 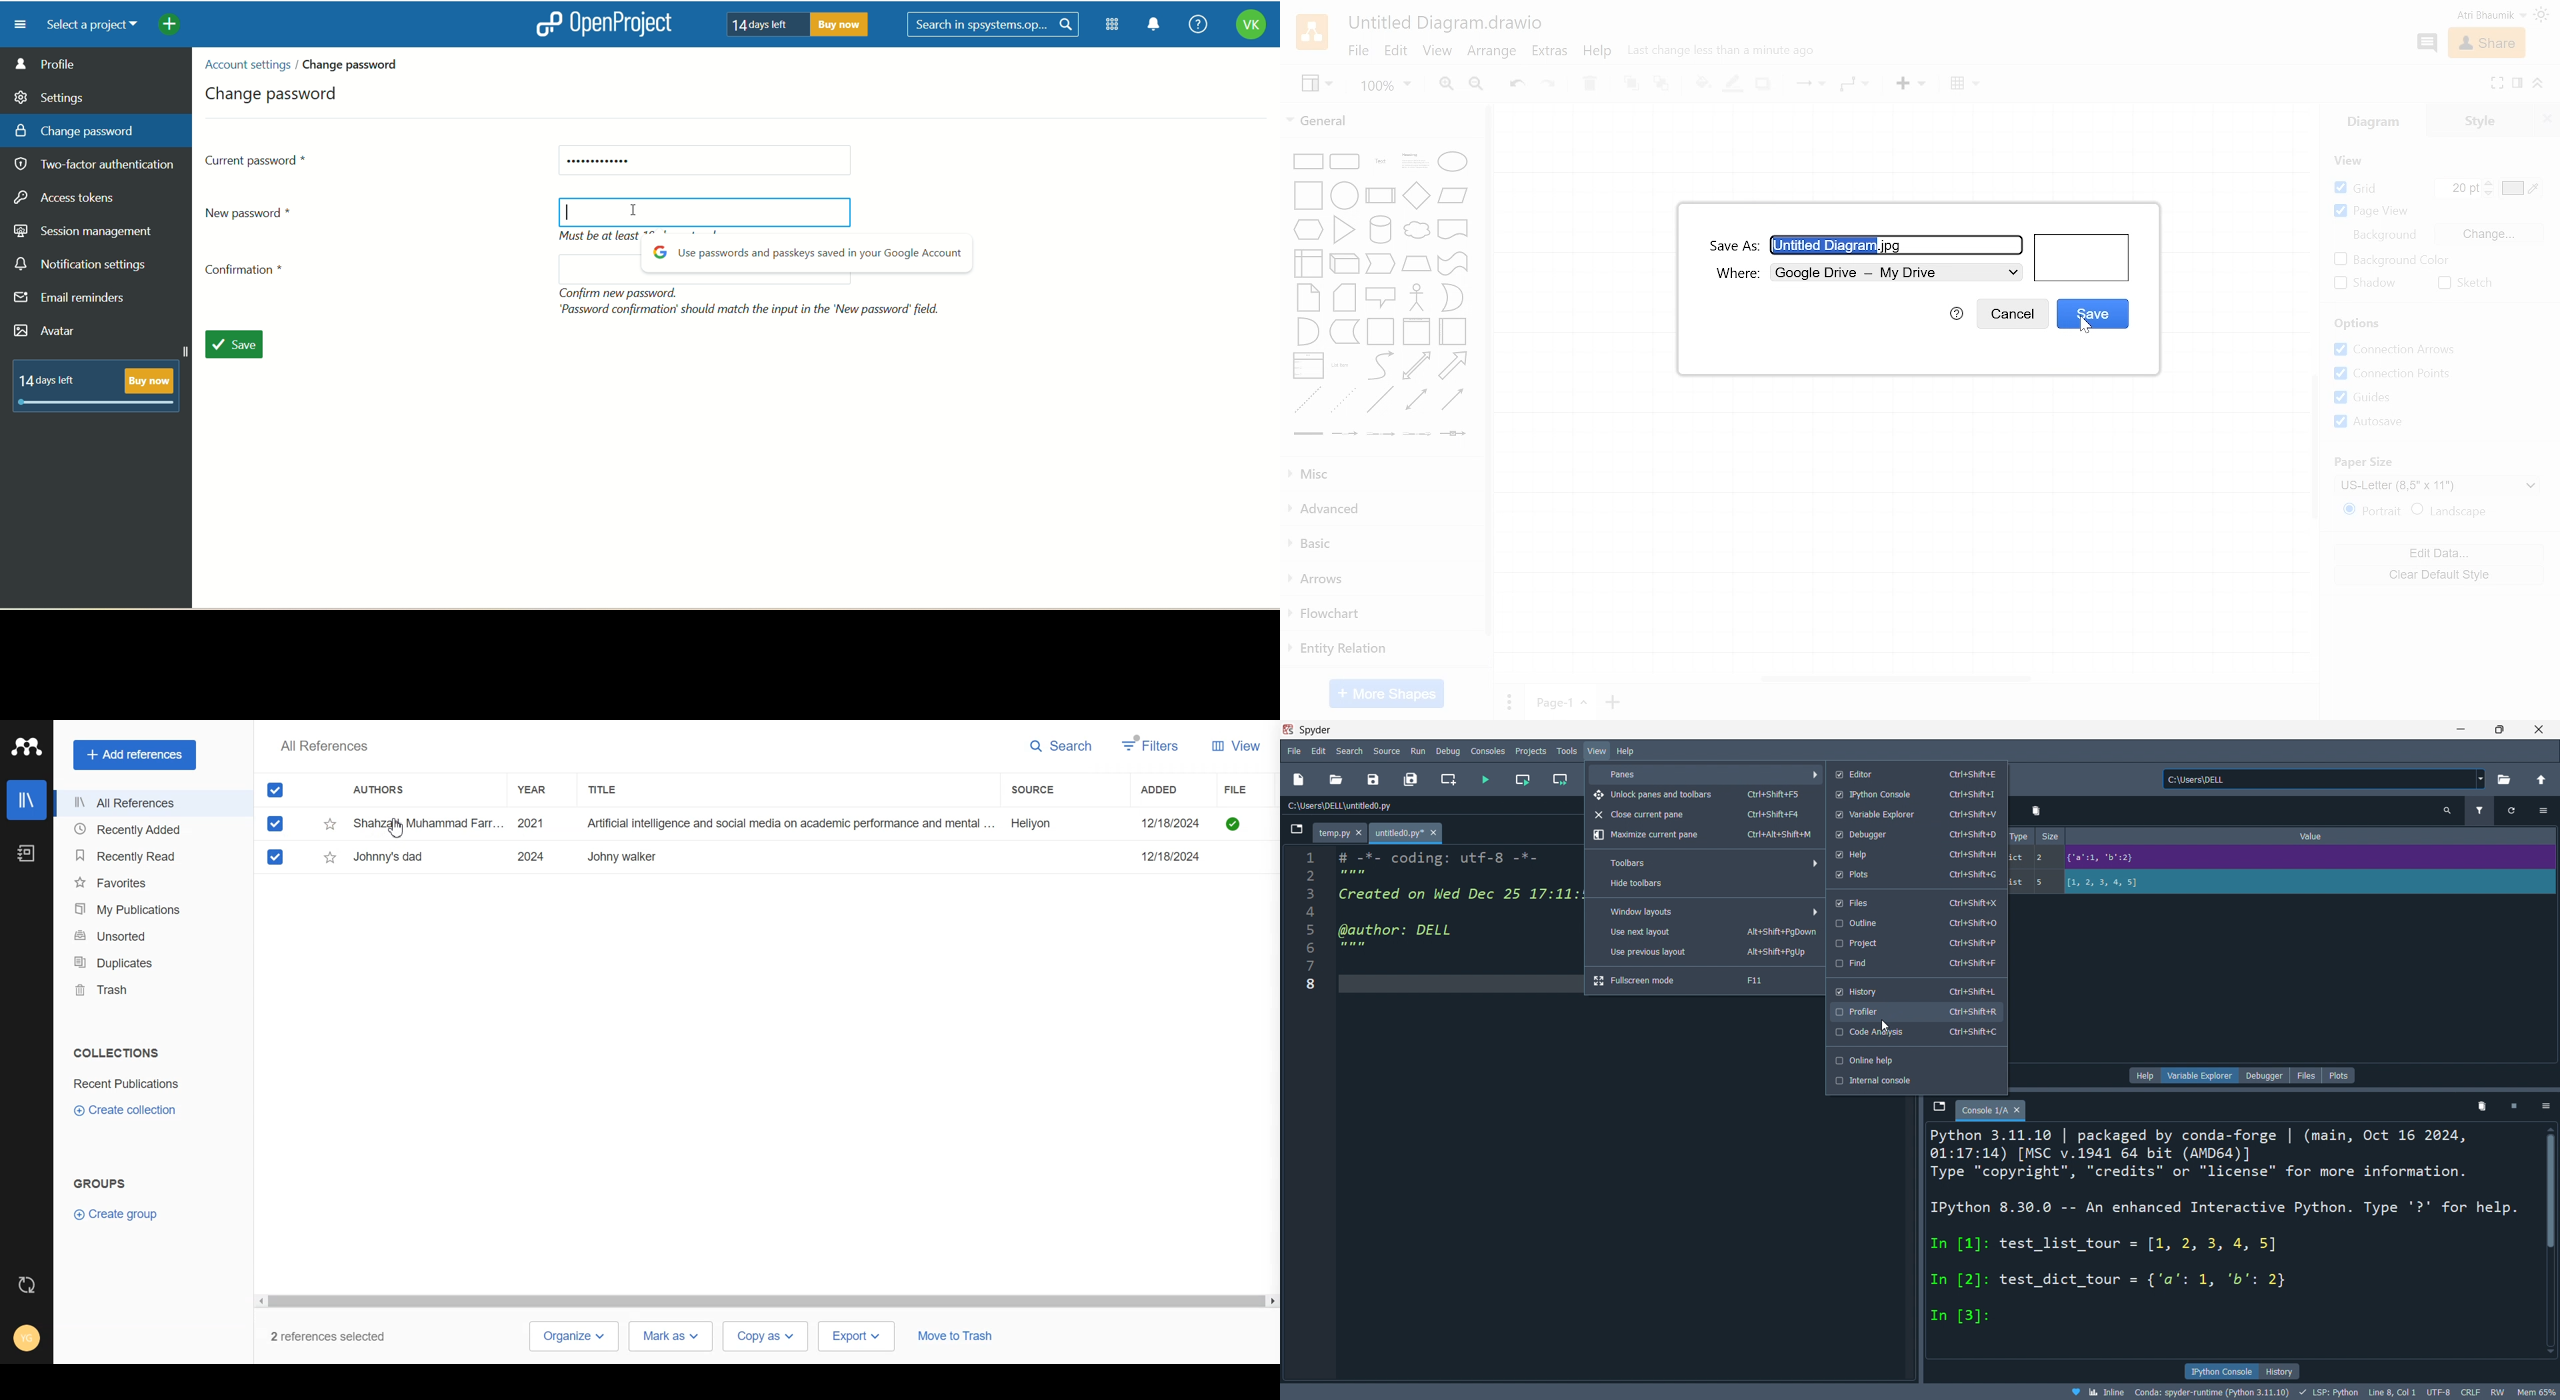 What do you see at coordinates (336, 1337) in the screenshot?
I see `2 references selected` at bounding box center [336, 1337].